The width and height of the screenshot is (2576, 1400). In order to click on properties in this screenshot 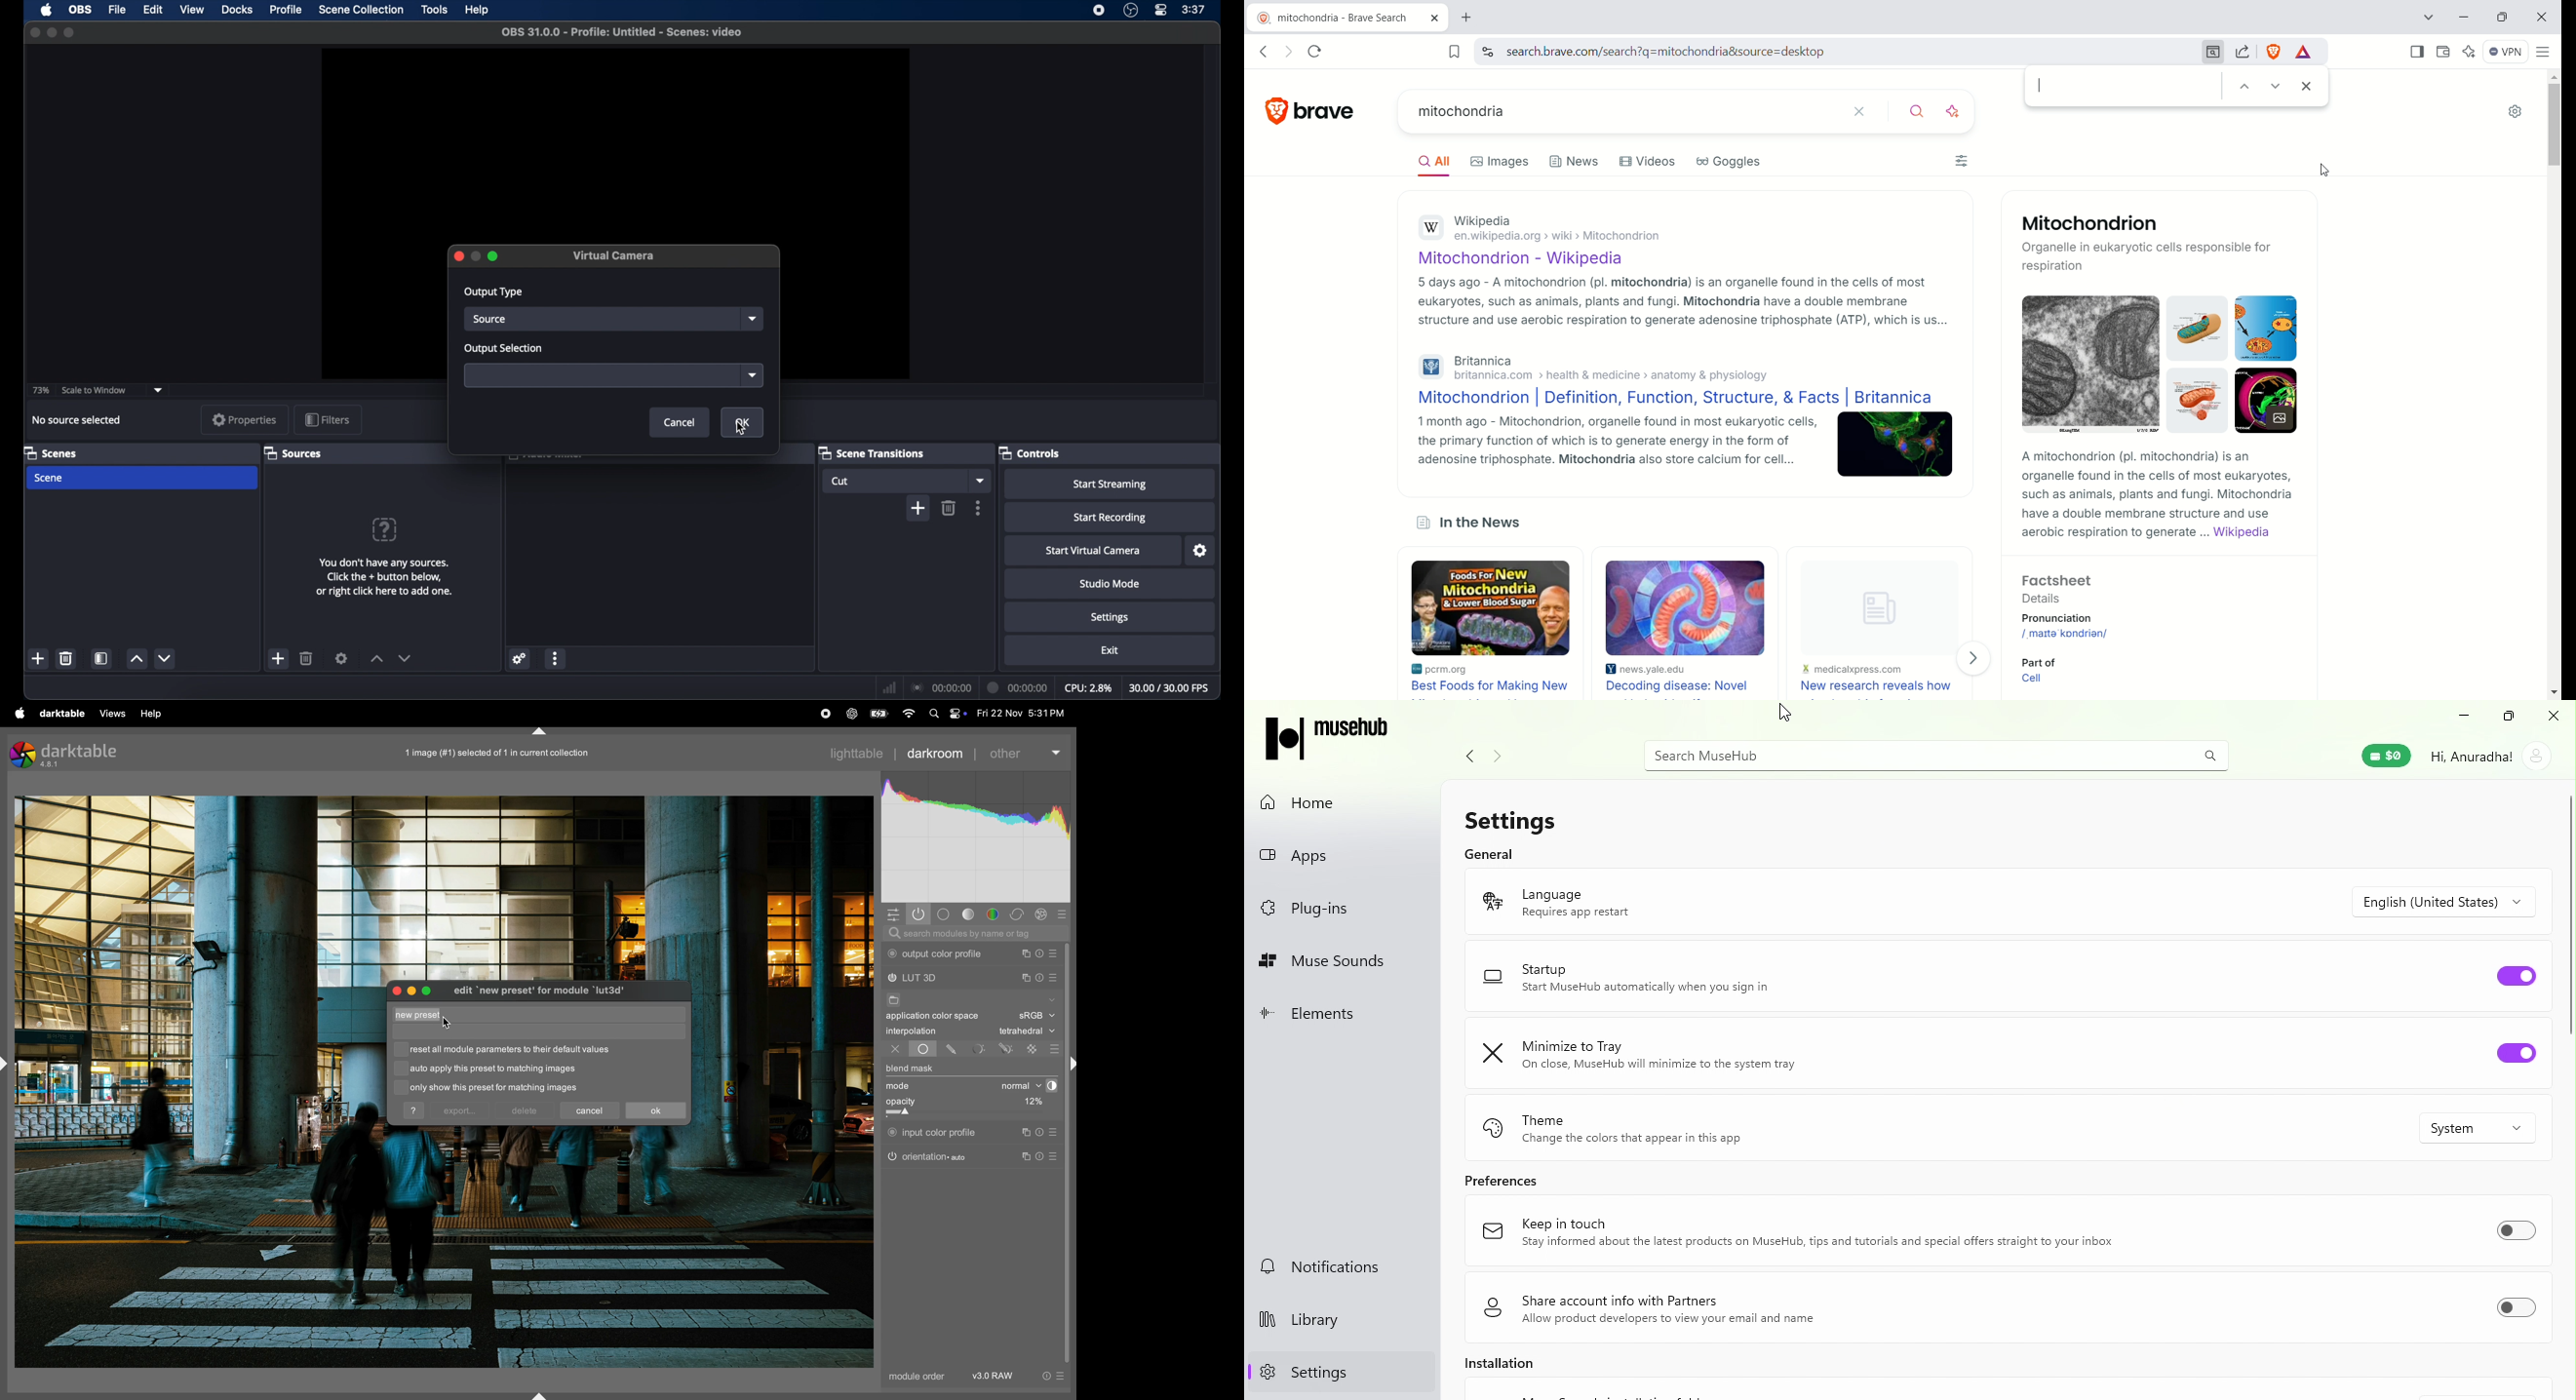, I will do `click(245, 419)`.